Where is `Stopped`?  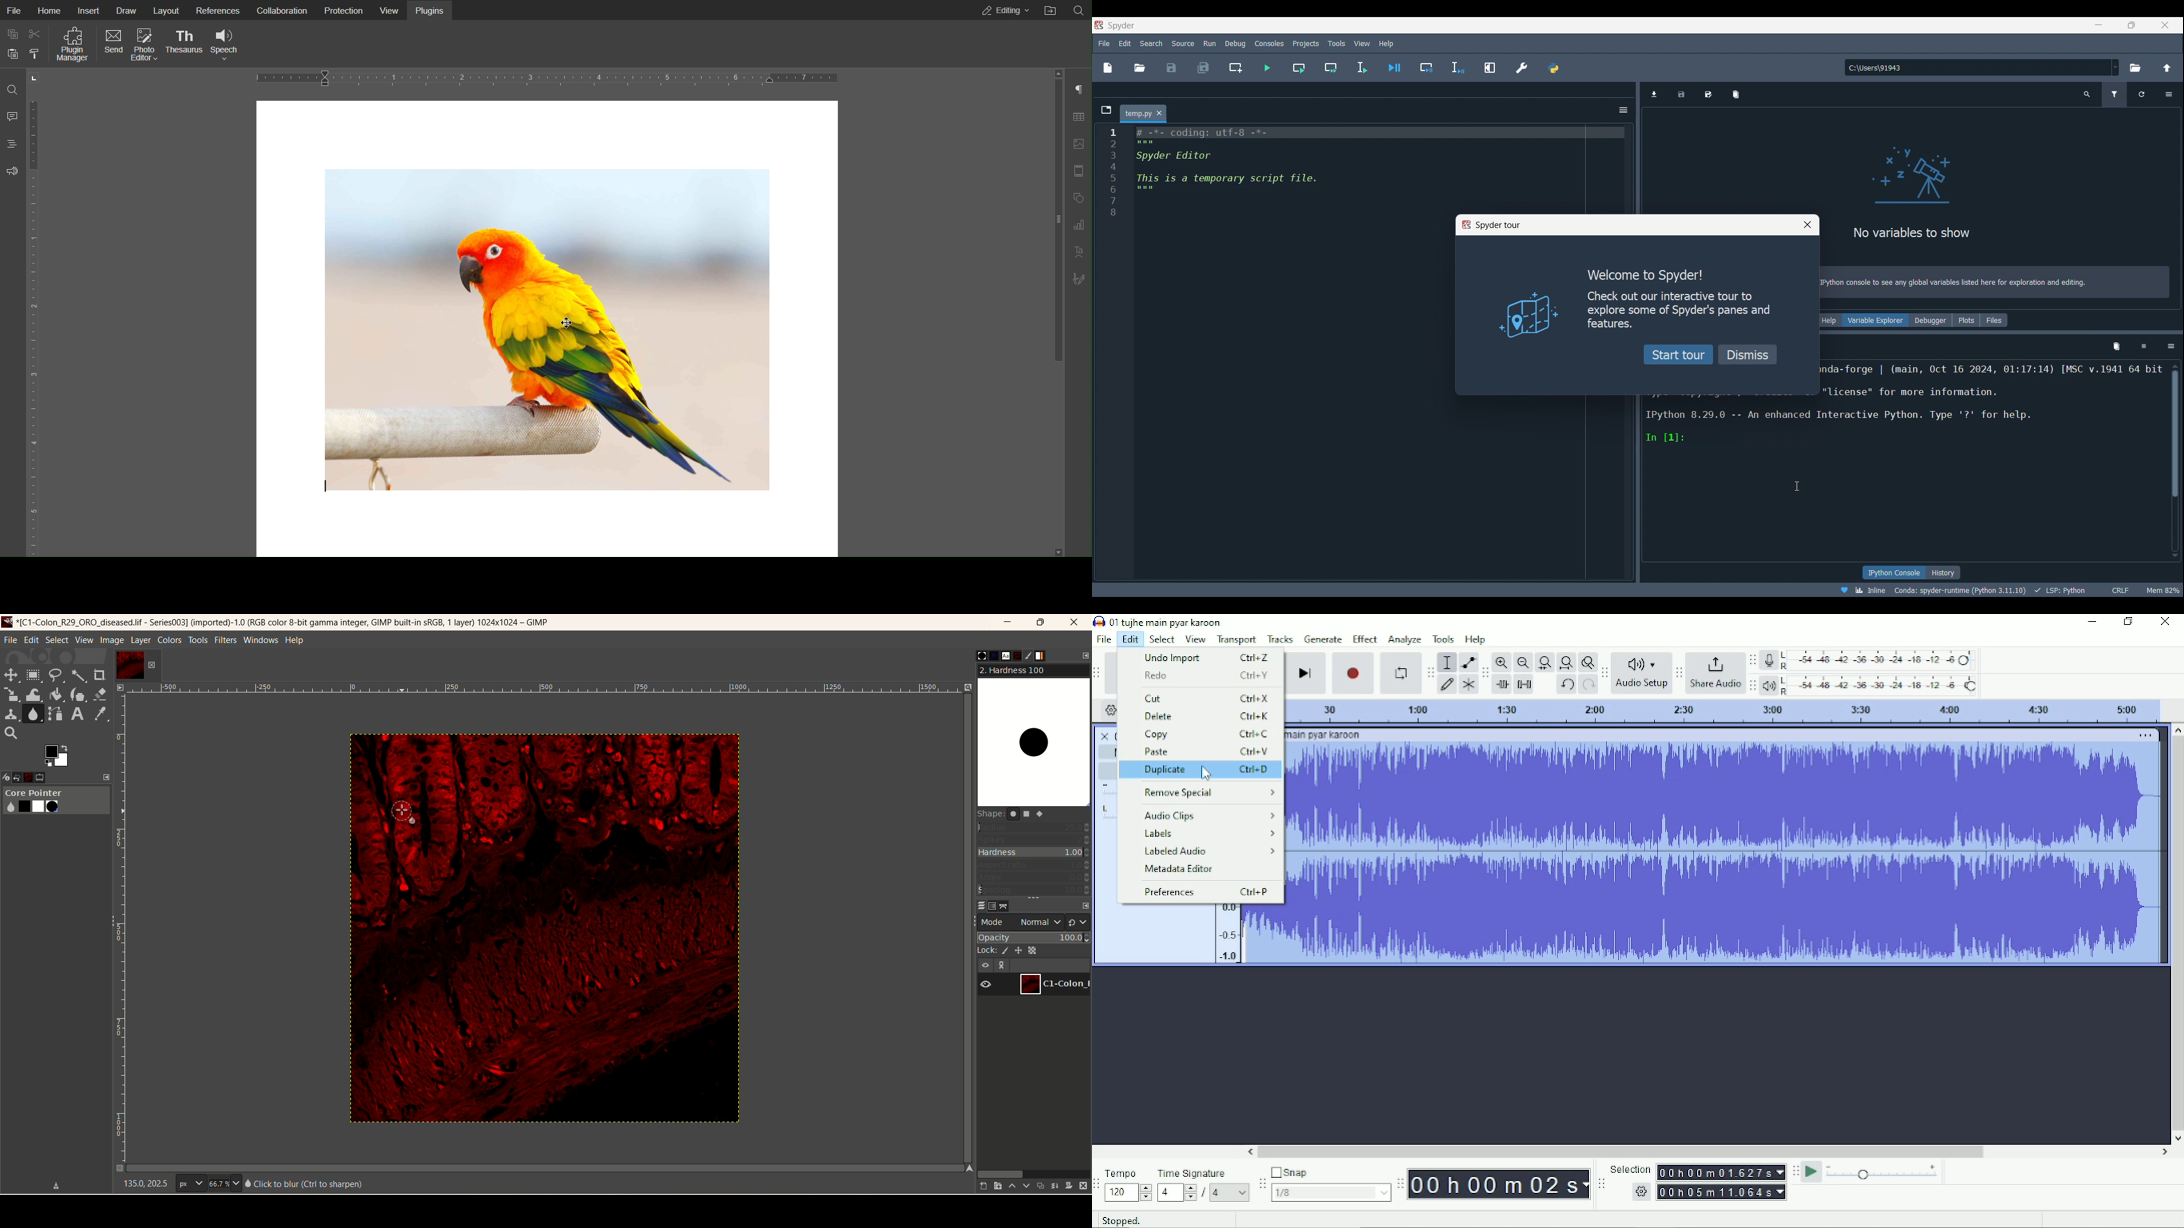 Stopped is located at coordinates (1121, 1219).